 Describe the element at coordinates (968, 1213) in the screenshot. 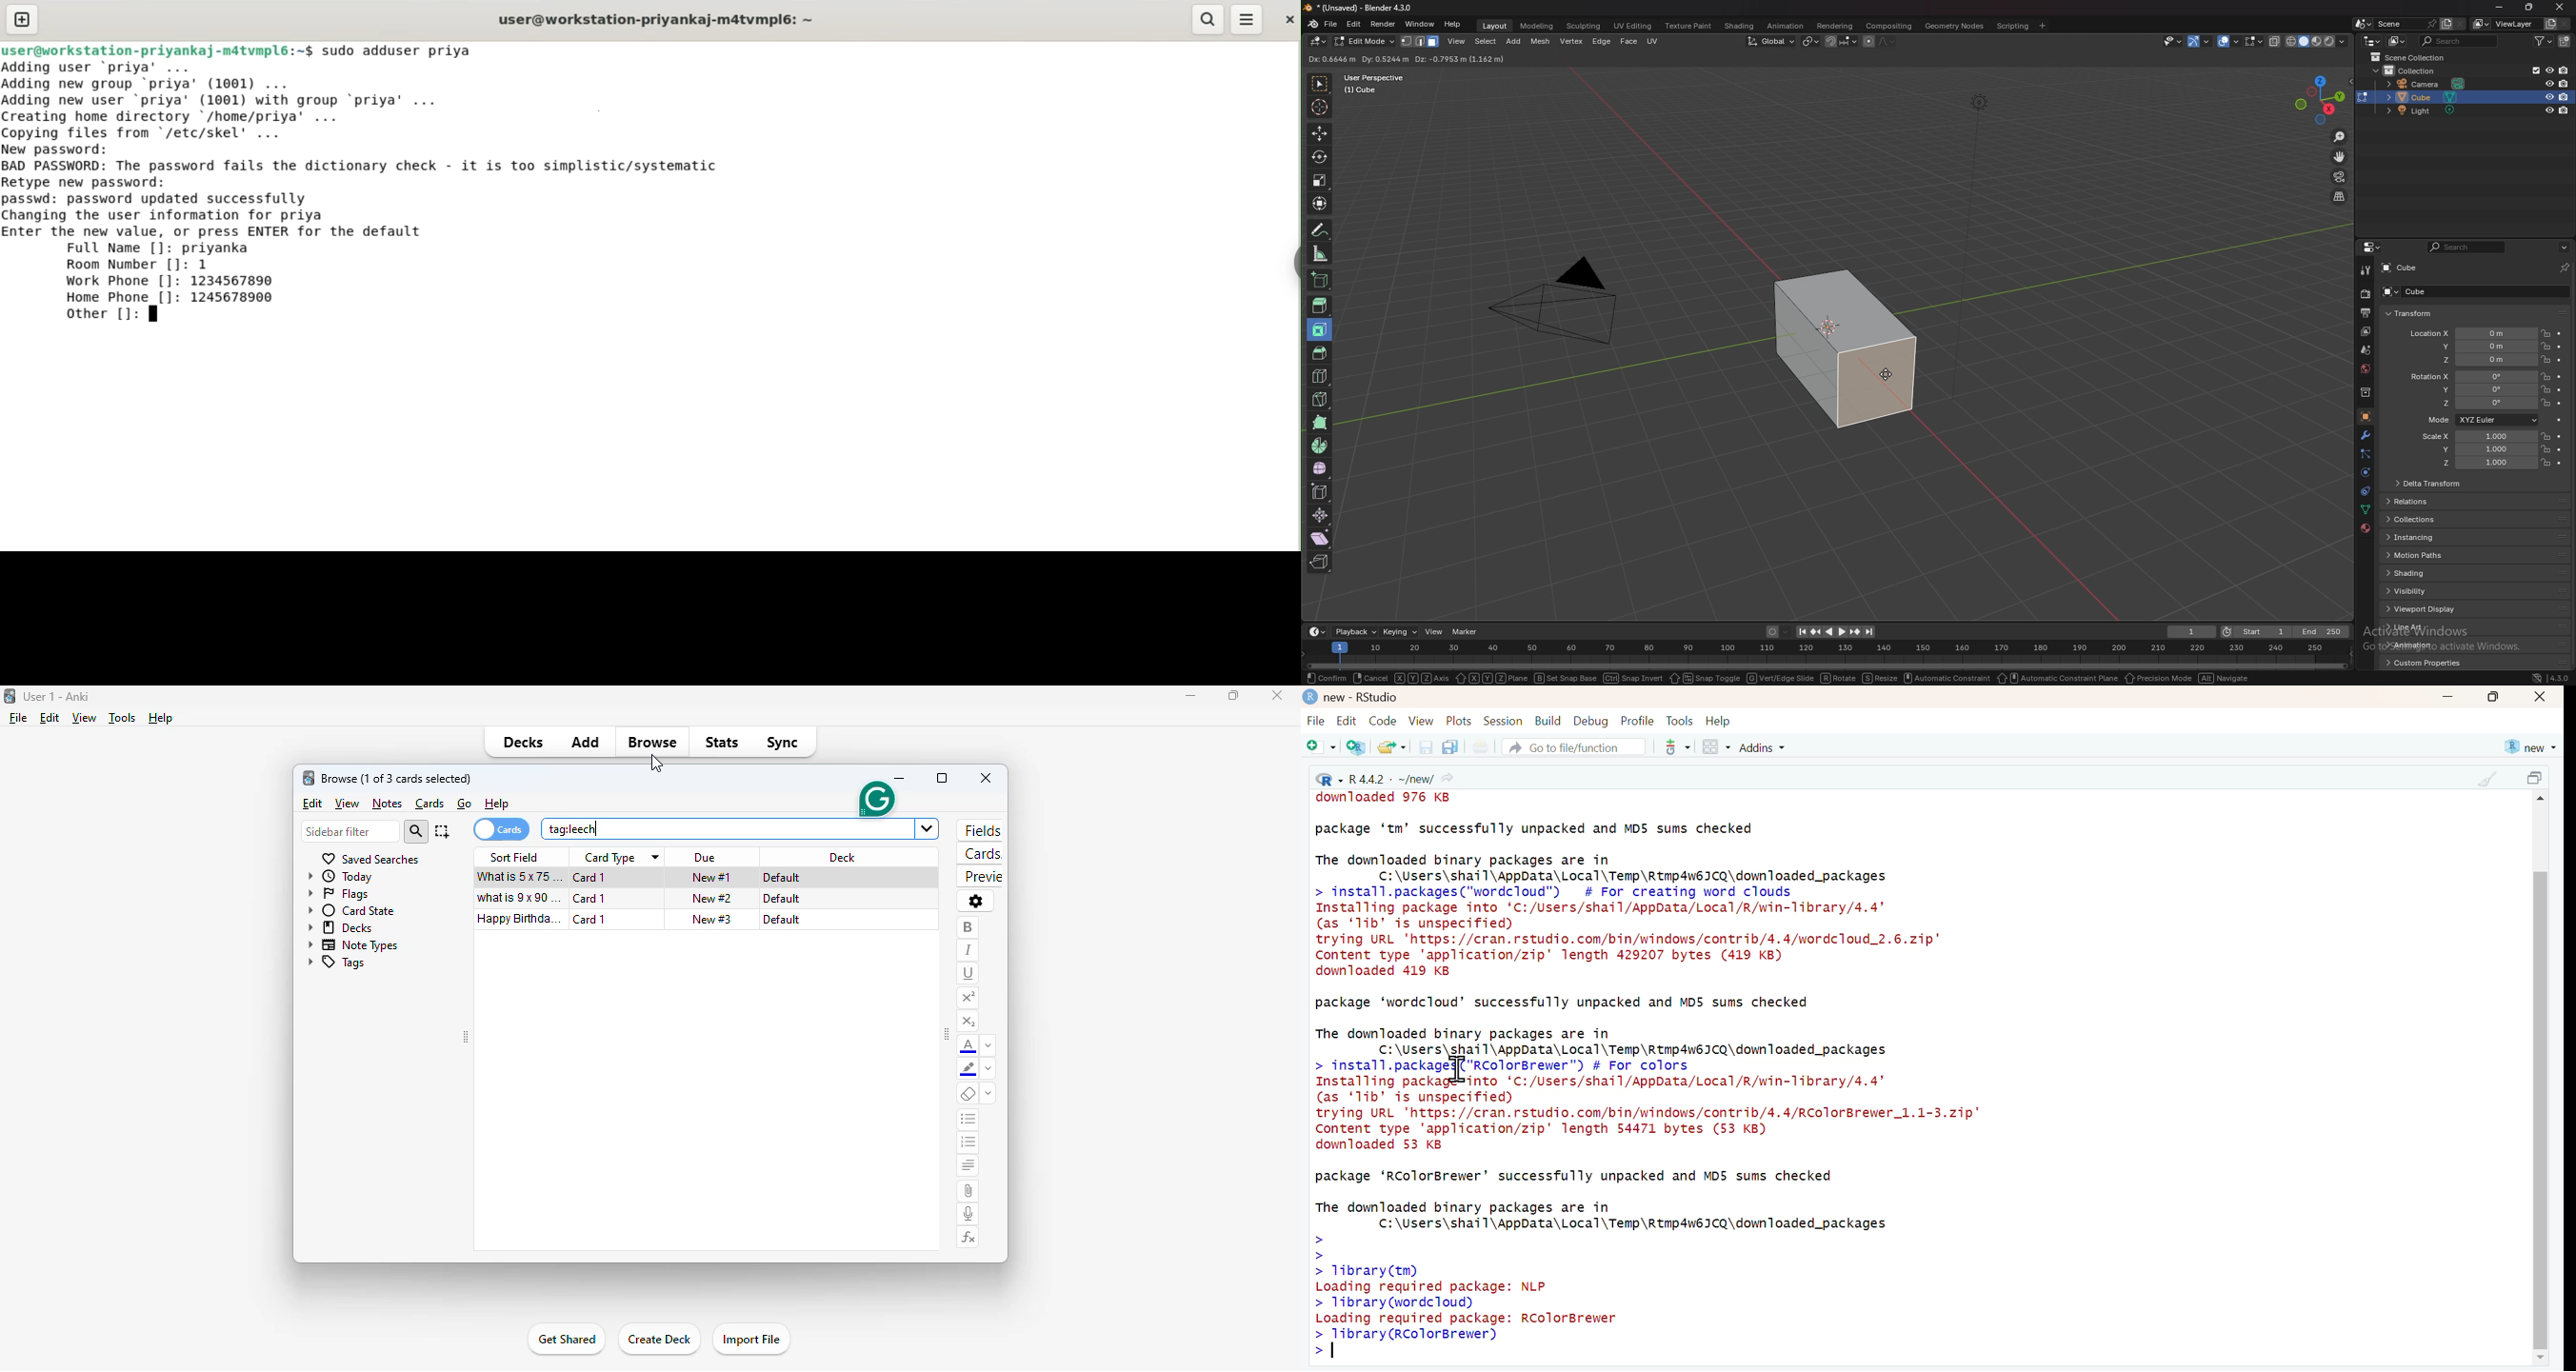

I see `record audio` at that location.